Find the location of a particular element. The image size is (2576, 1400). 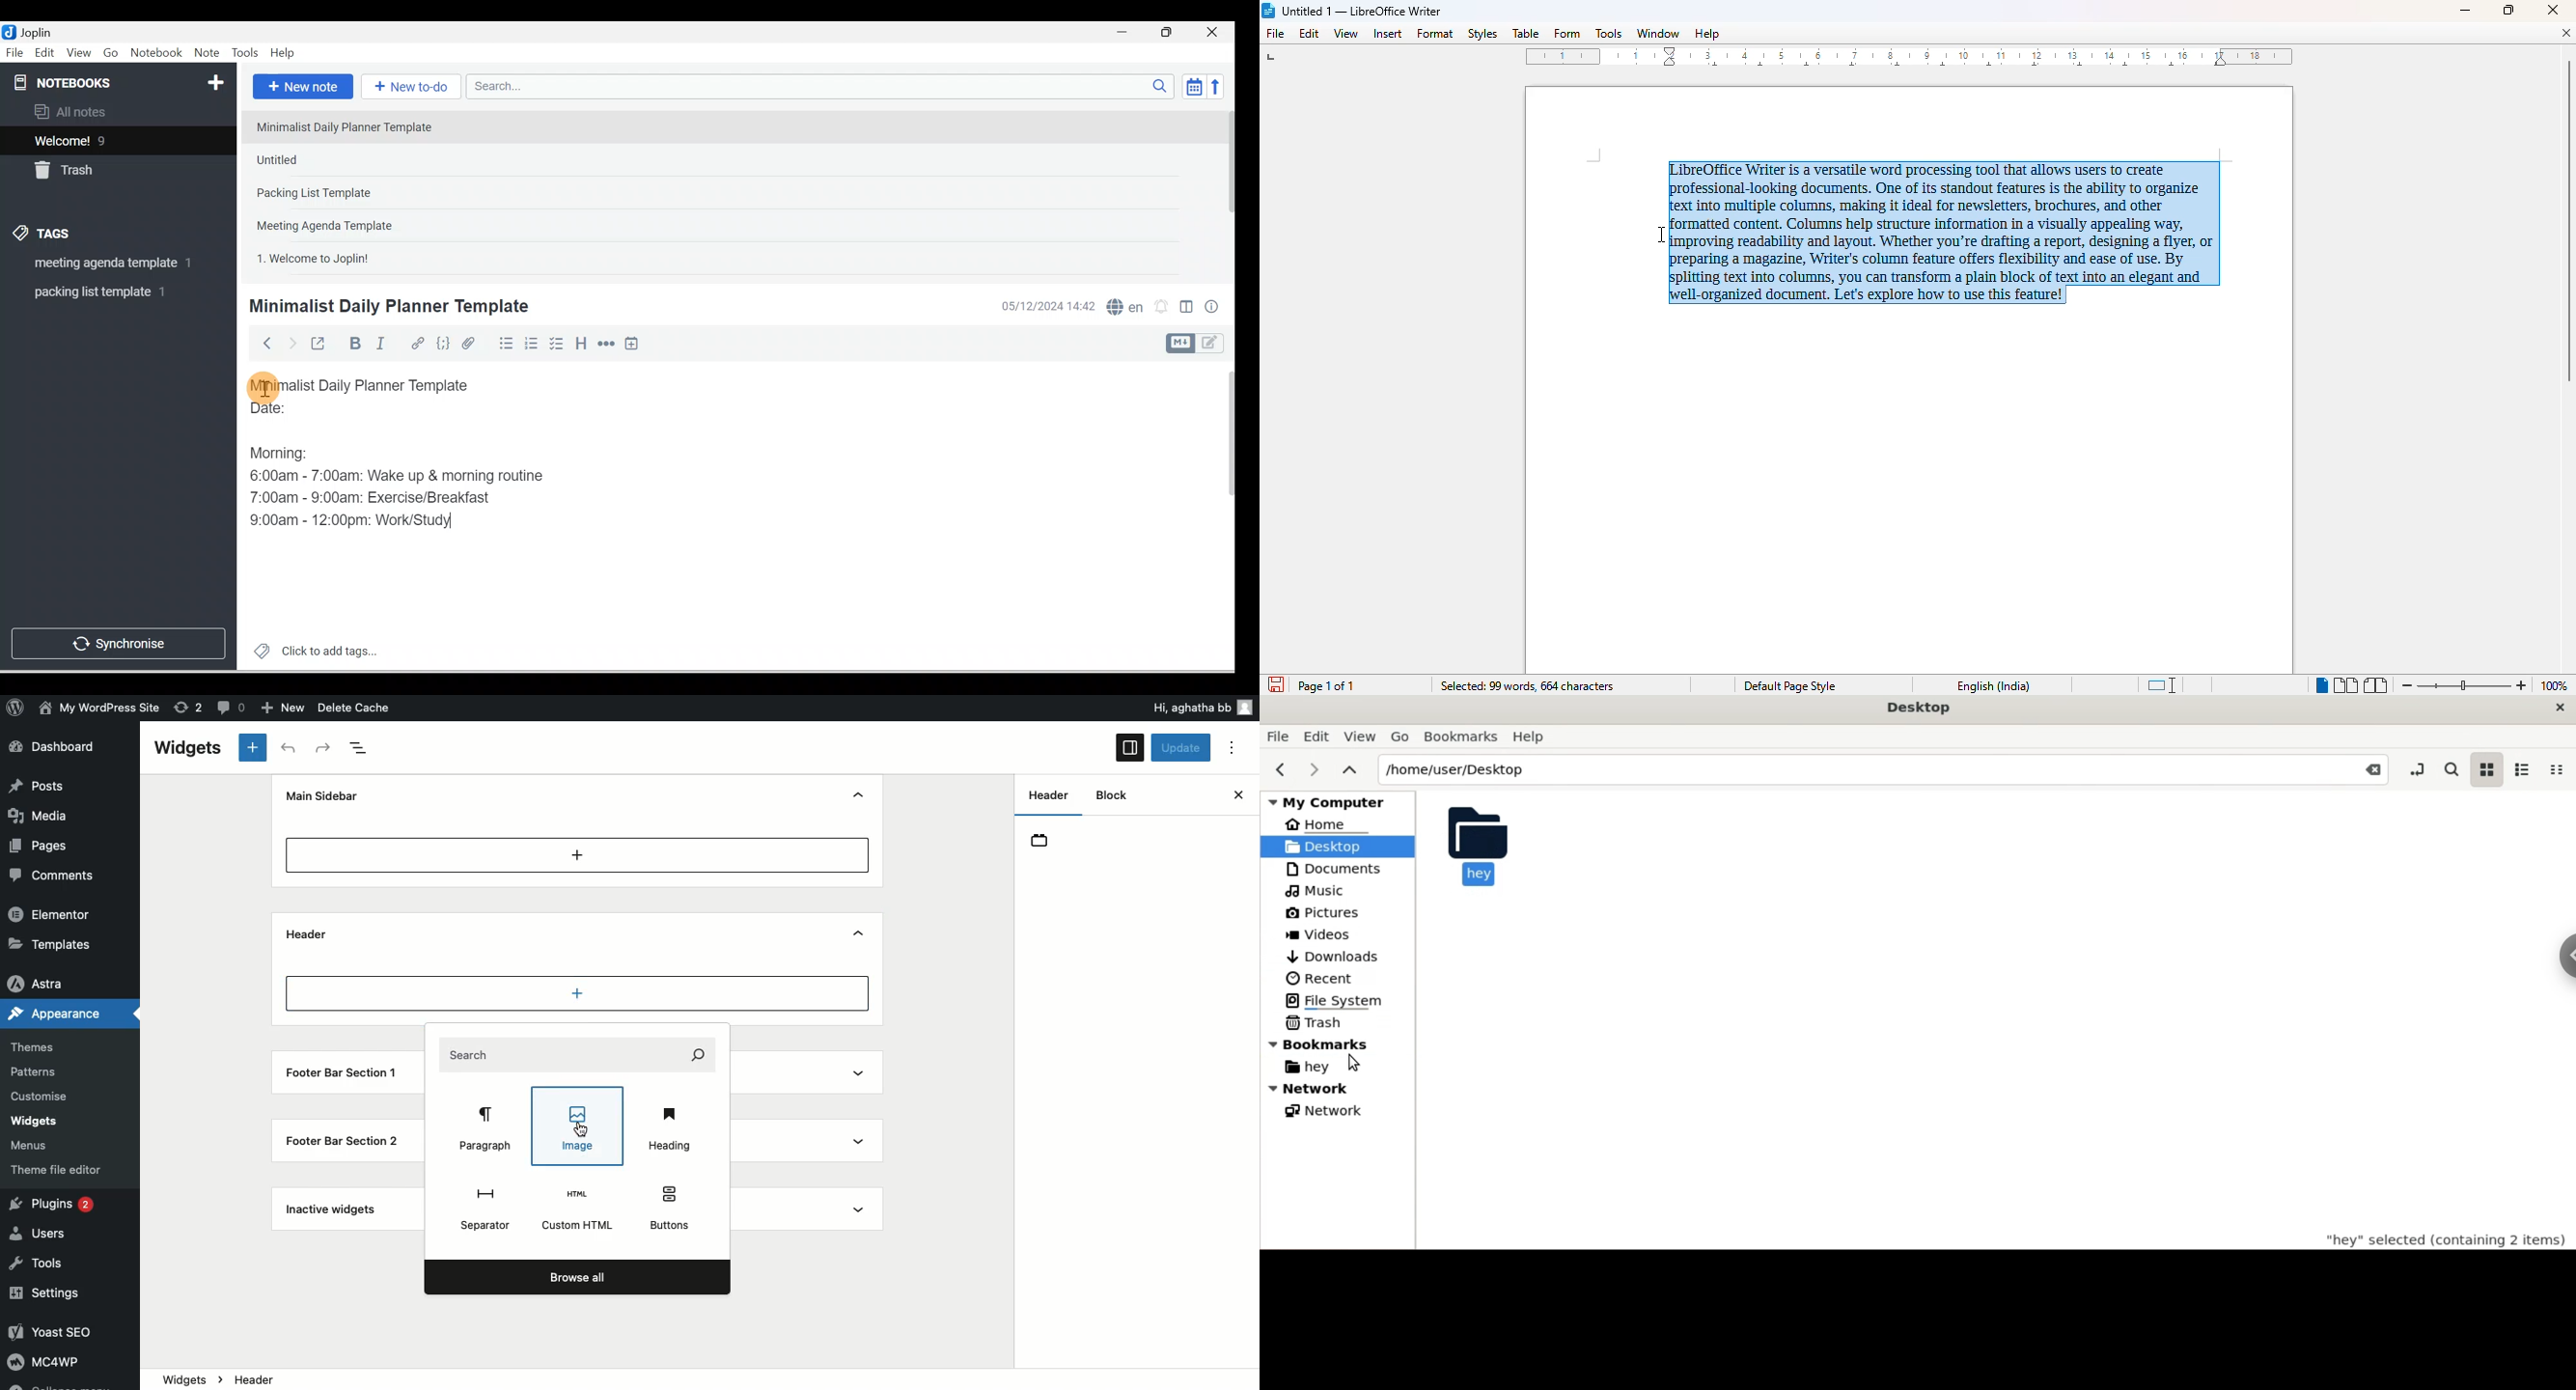

Toggle sort order is located at coordinates (1194, 86).